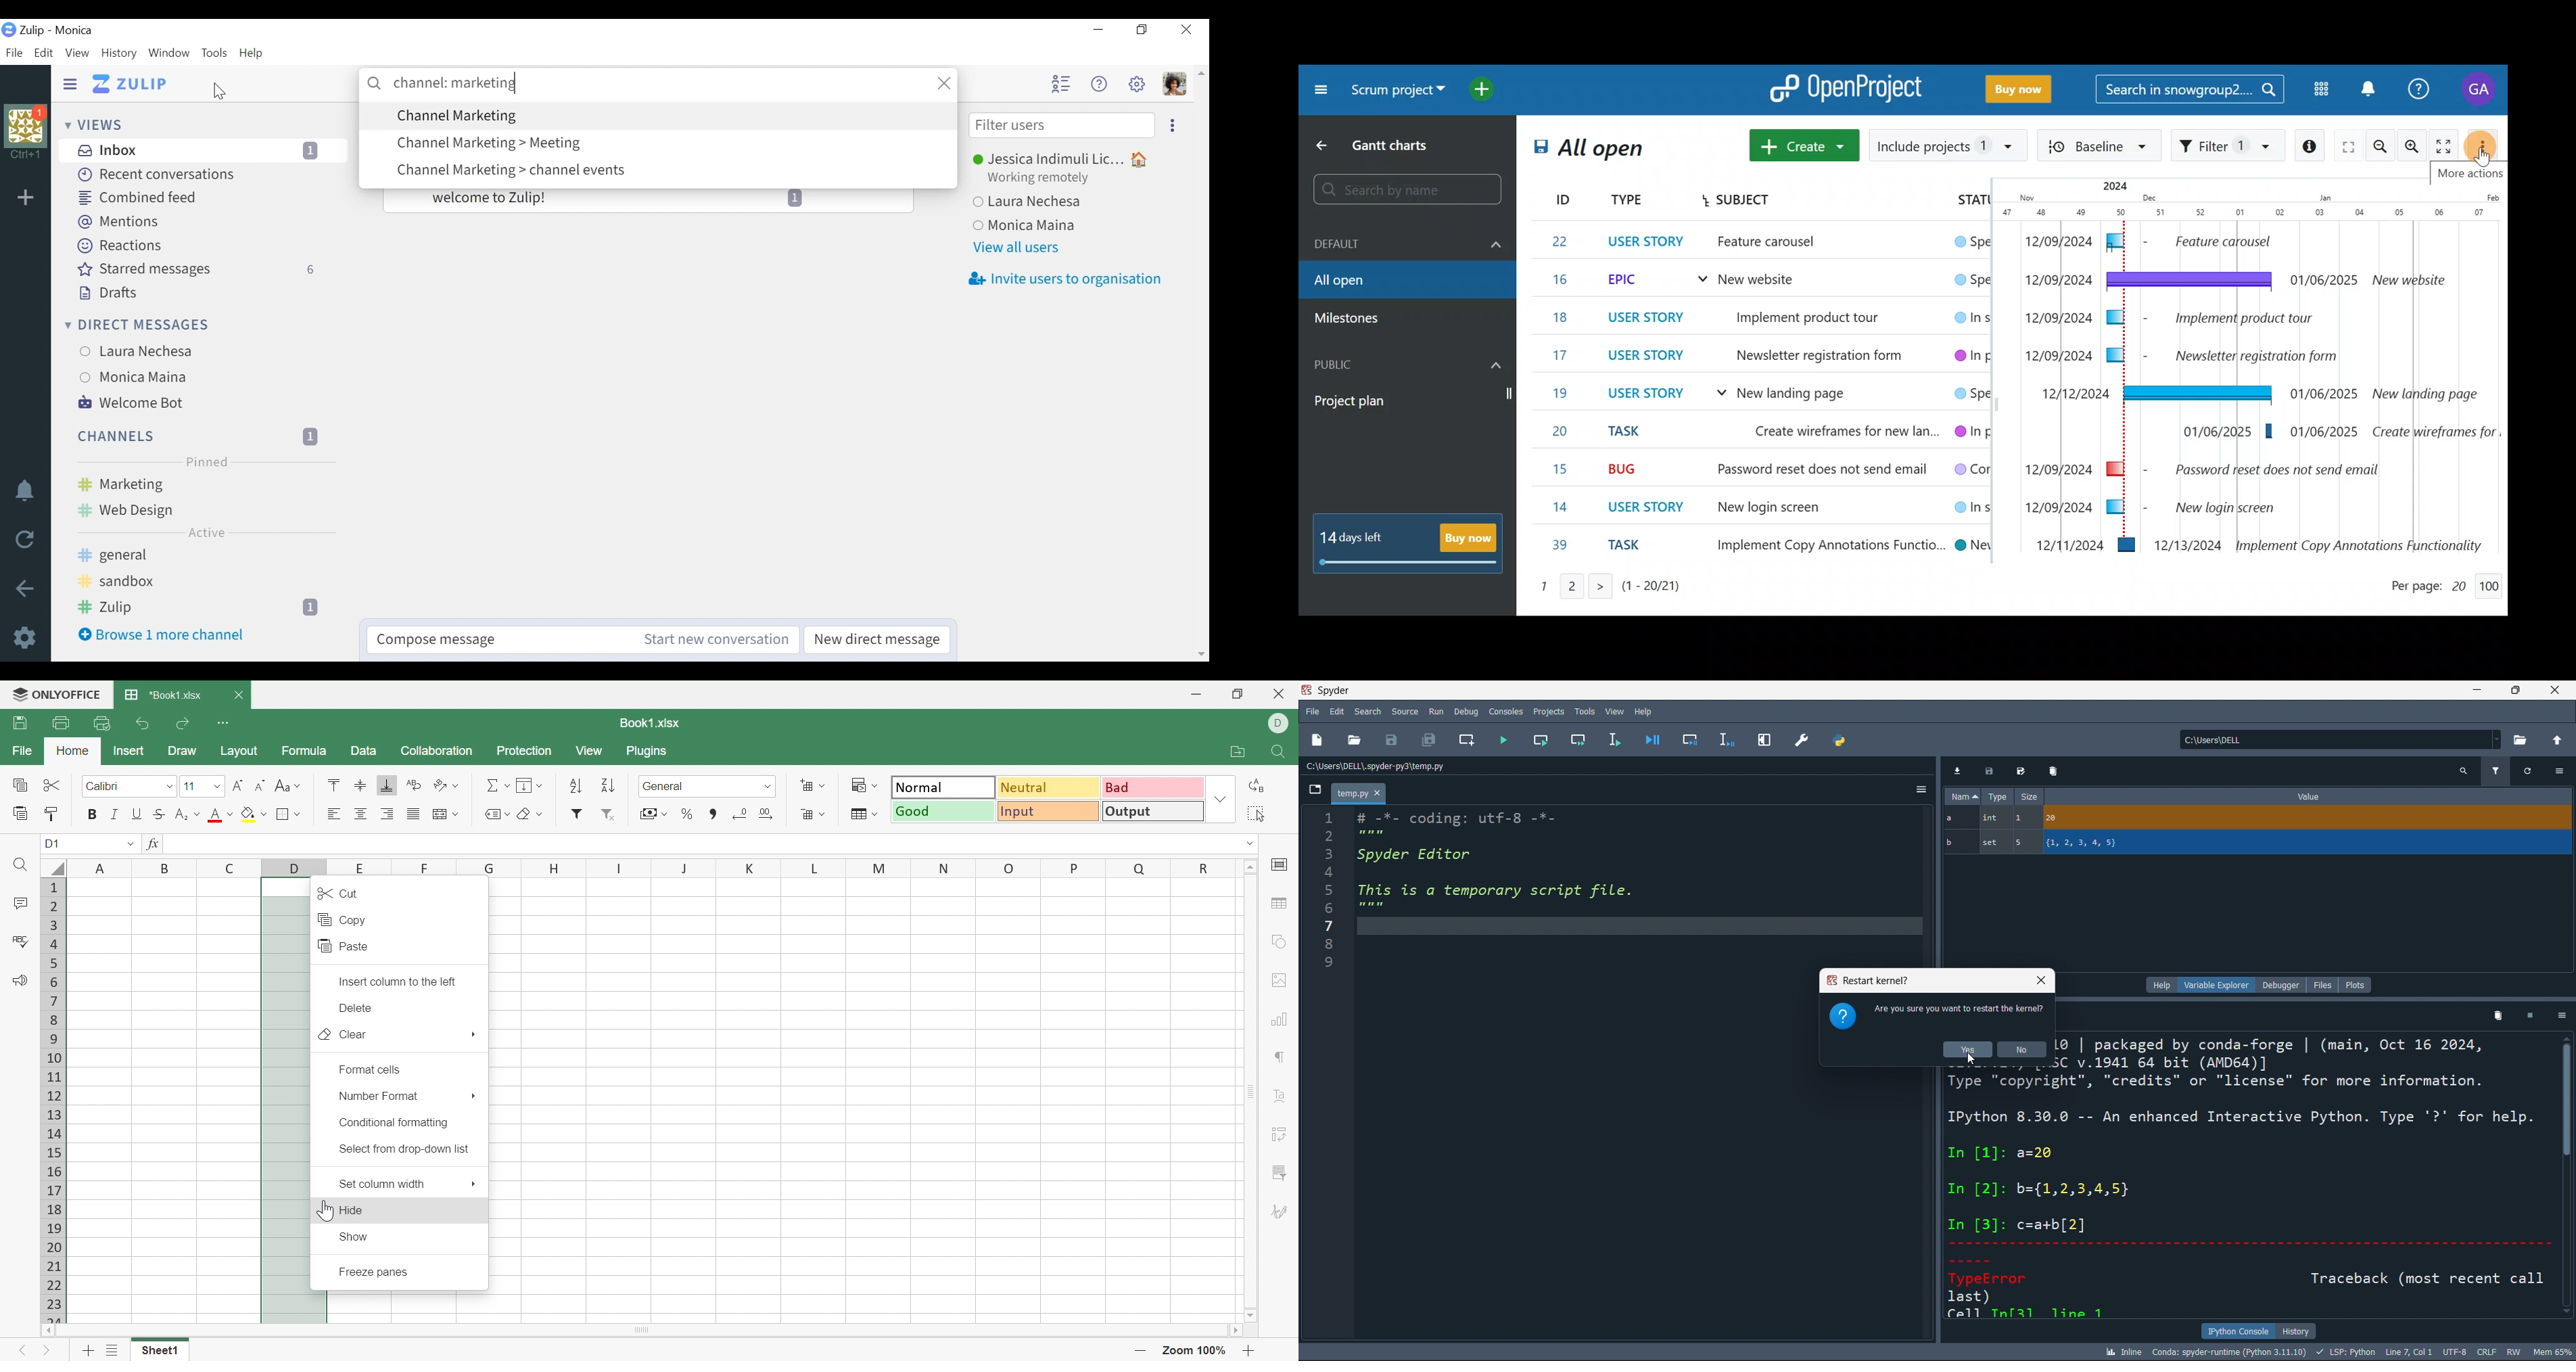 The image size is (2576, 1372). Describe the element at coordinates (876, 639) in the screenshot. I see `New direct message` at that location.